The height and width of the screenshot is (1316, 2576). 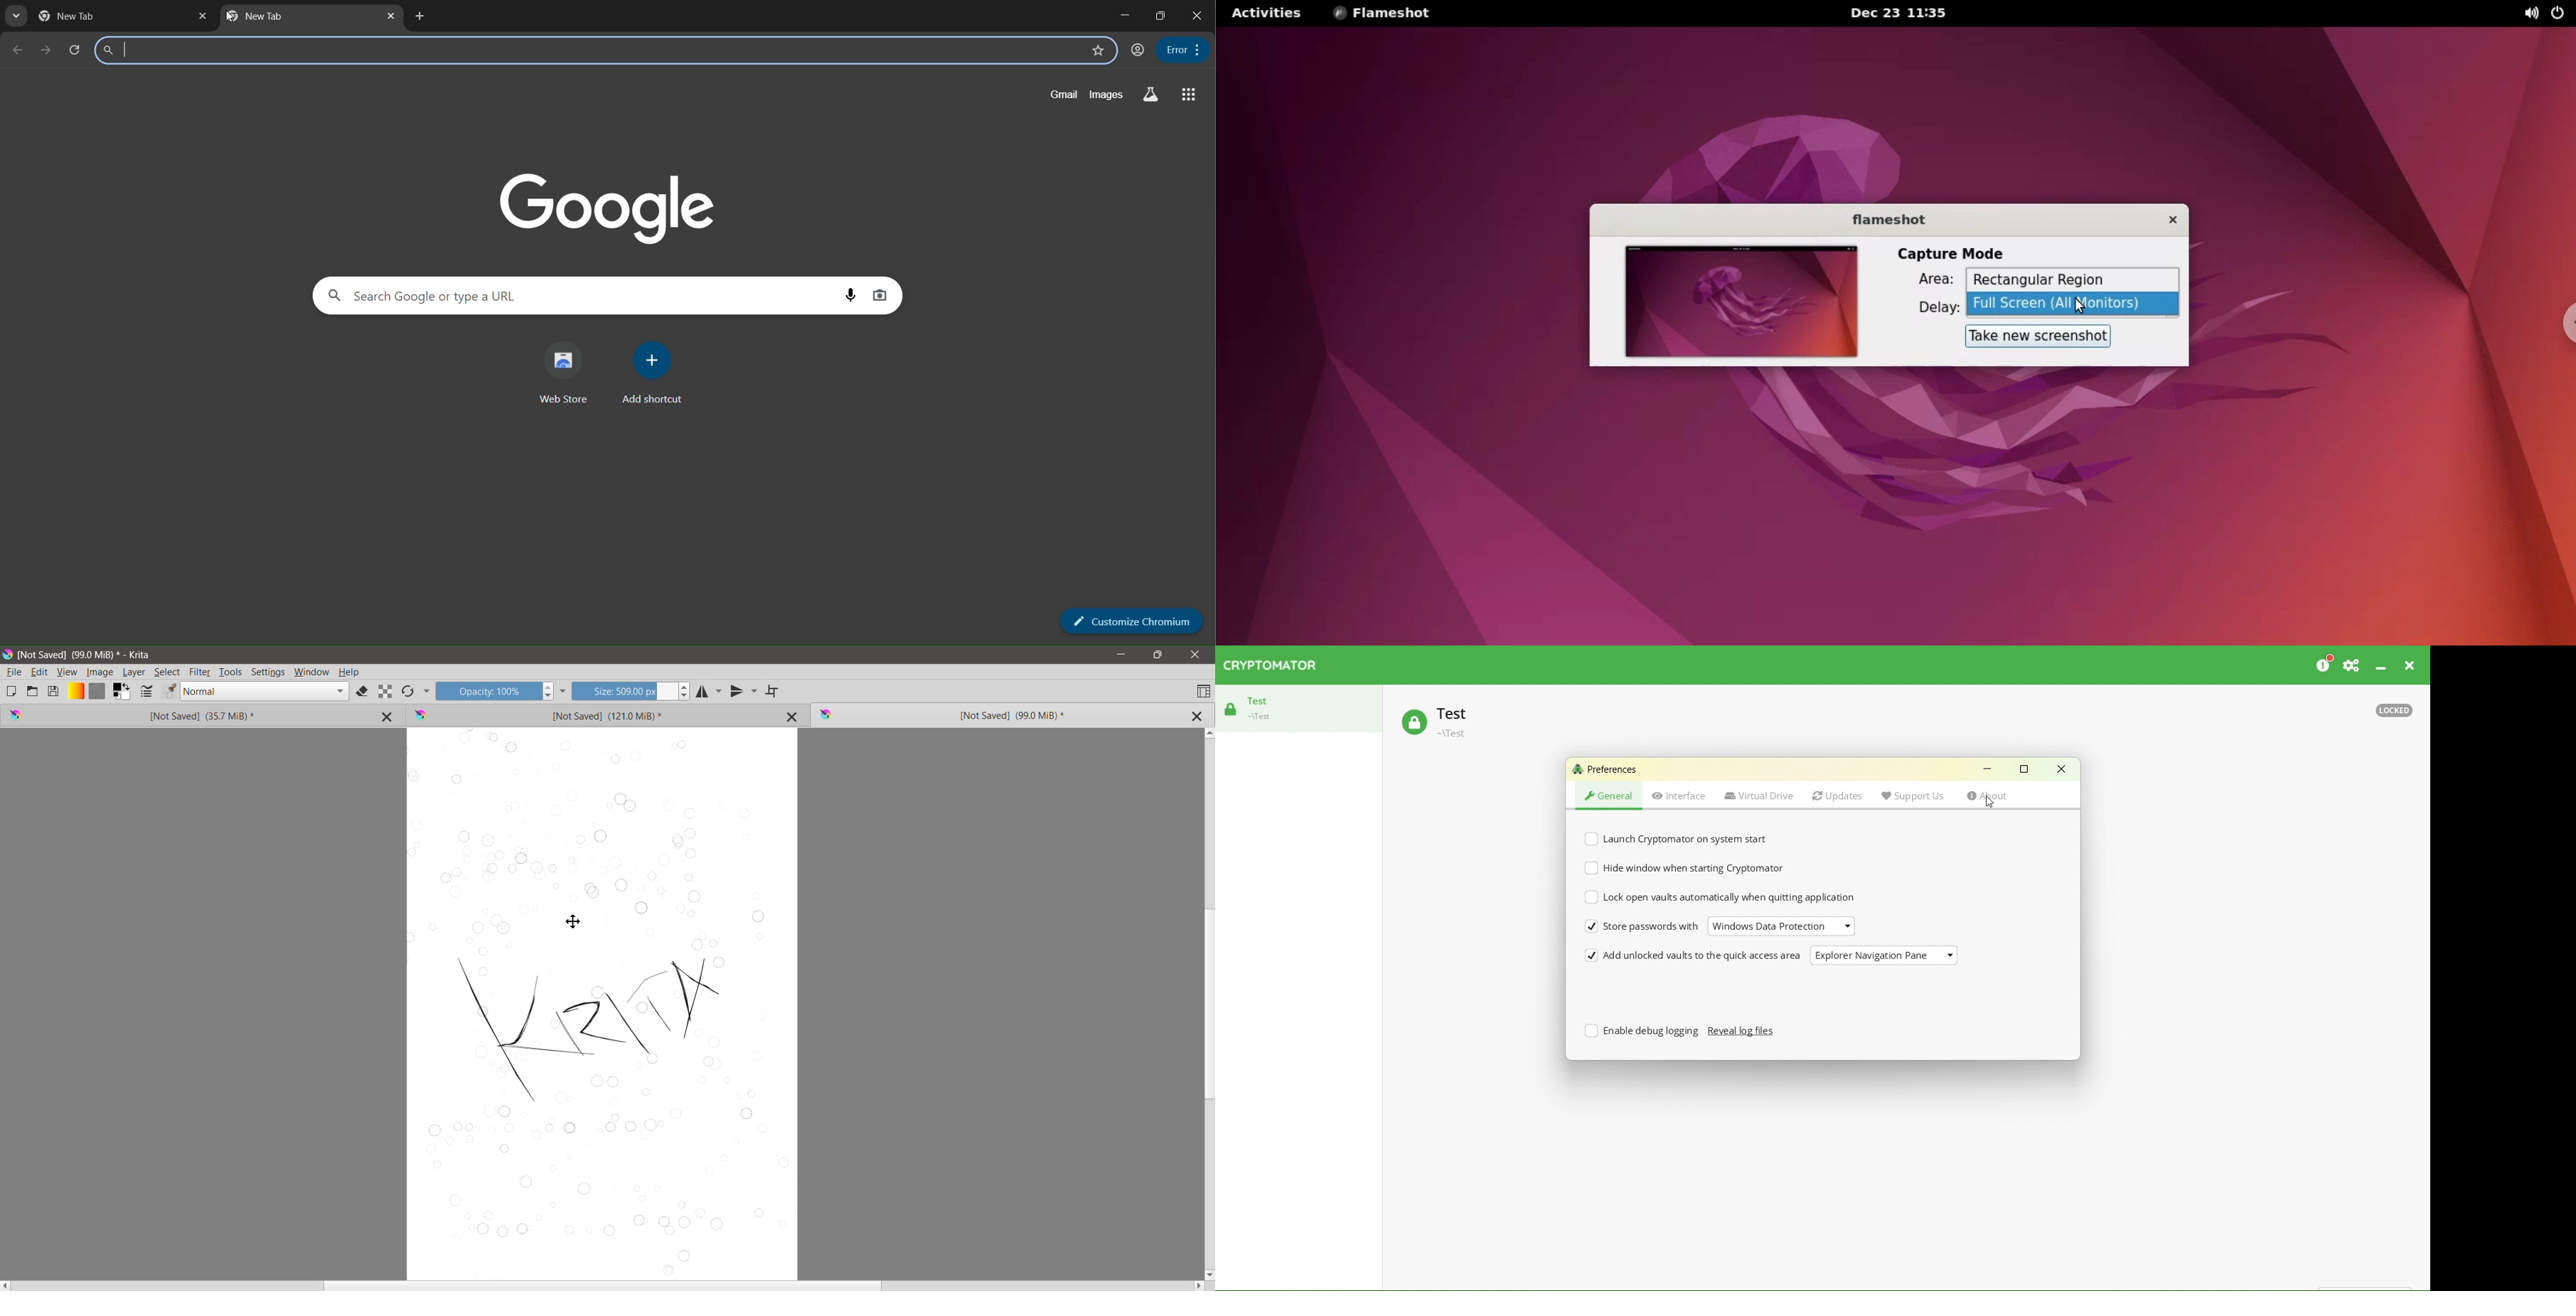 What do you see at coordinates (1990, 804) in the screenshot?
I see `cursor` at bounding box center [1990, 804].